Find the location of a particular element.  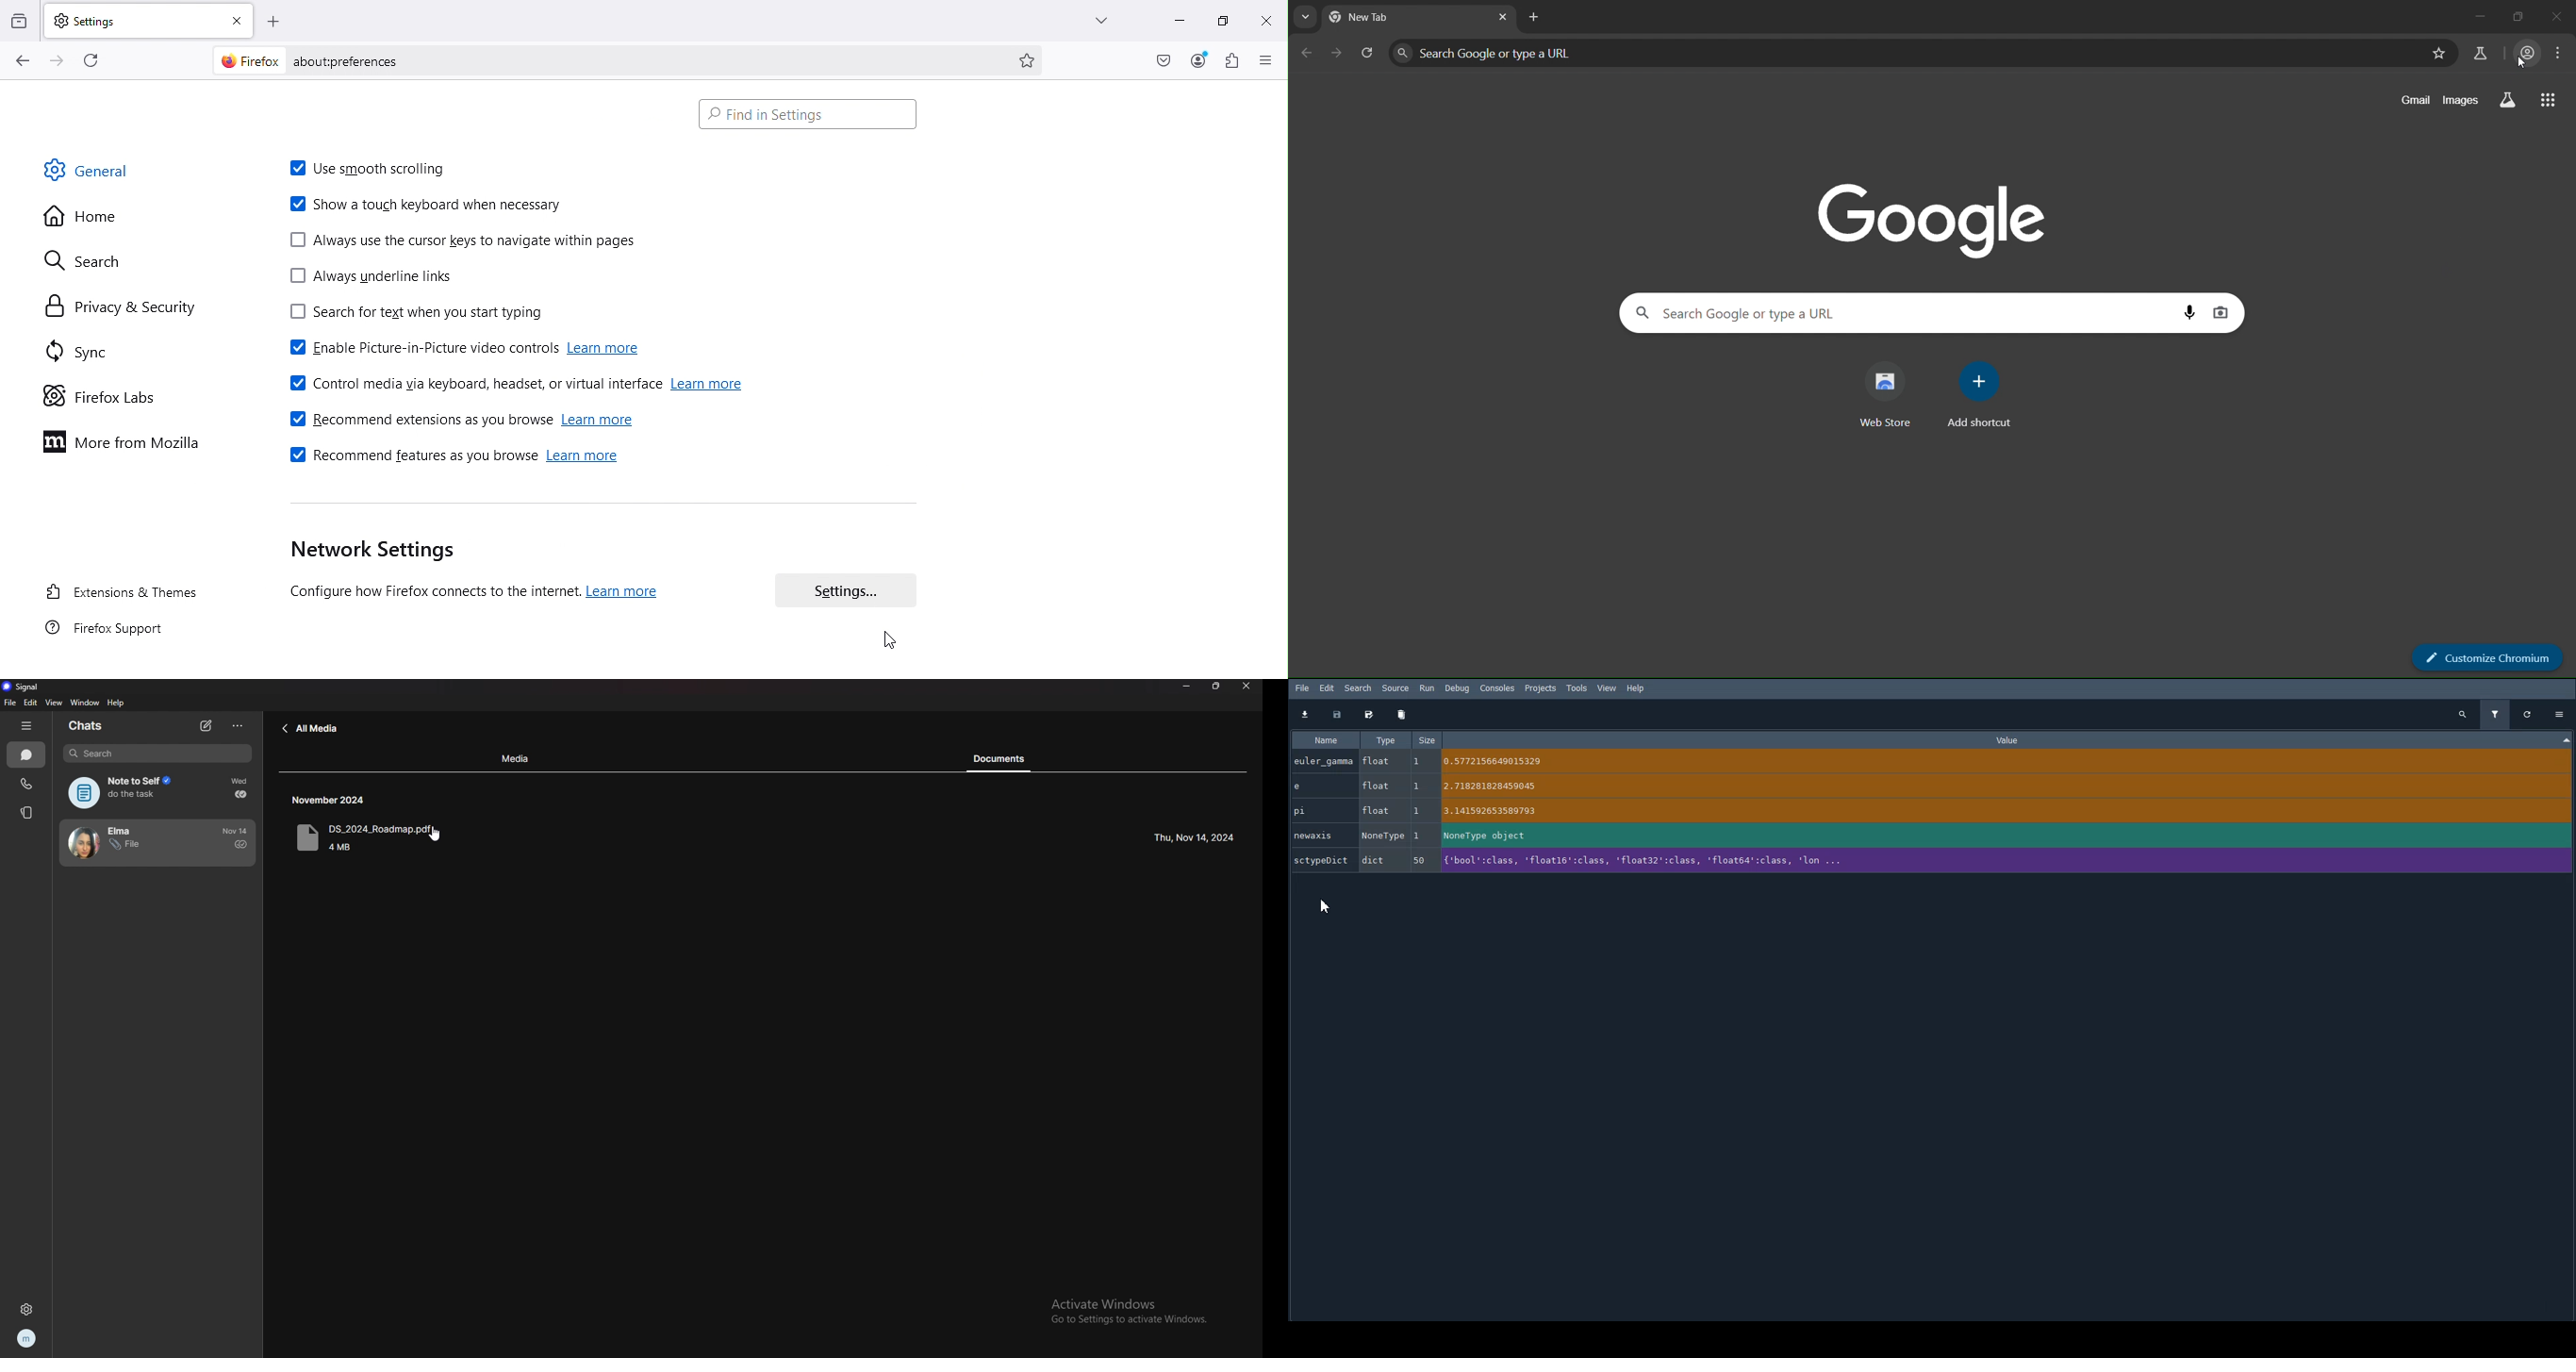

Show a touch keyboard when necessary is located at coordinates (422, 207).